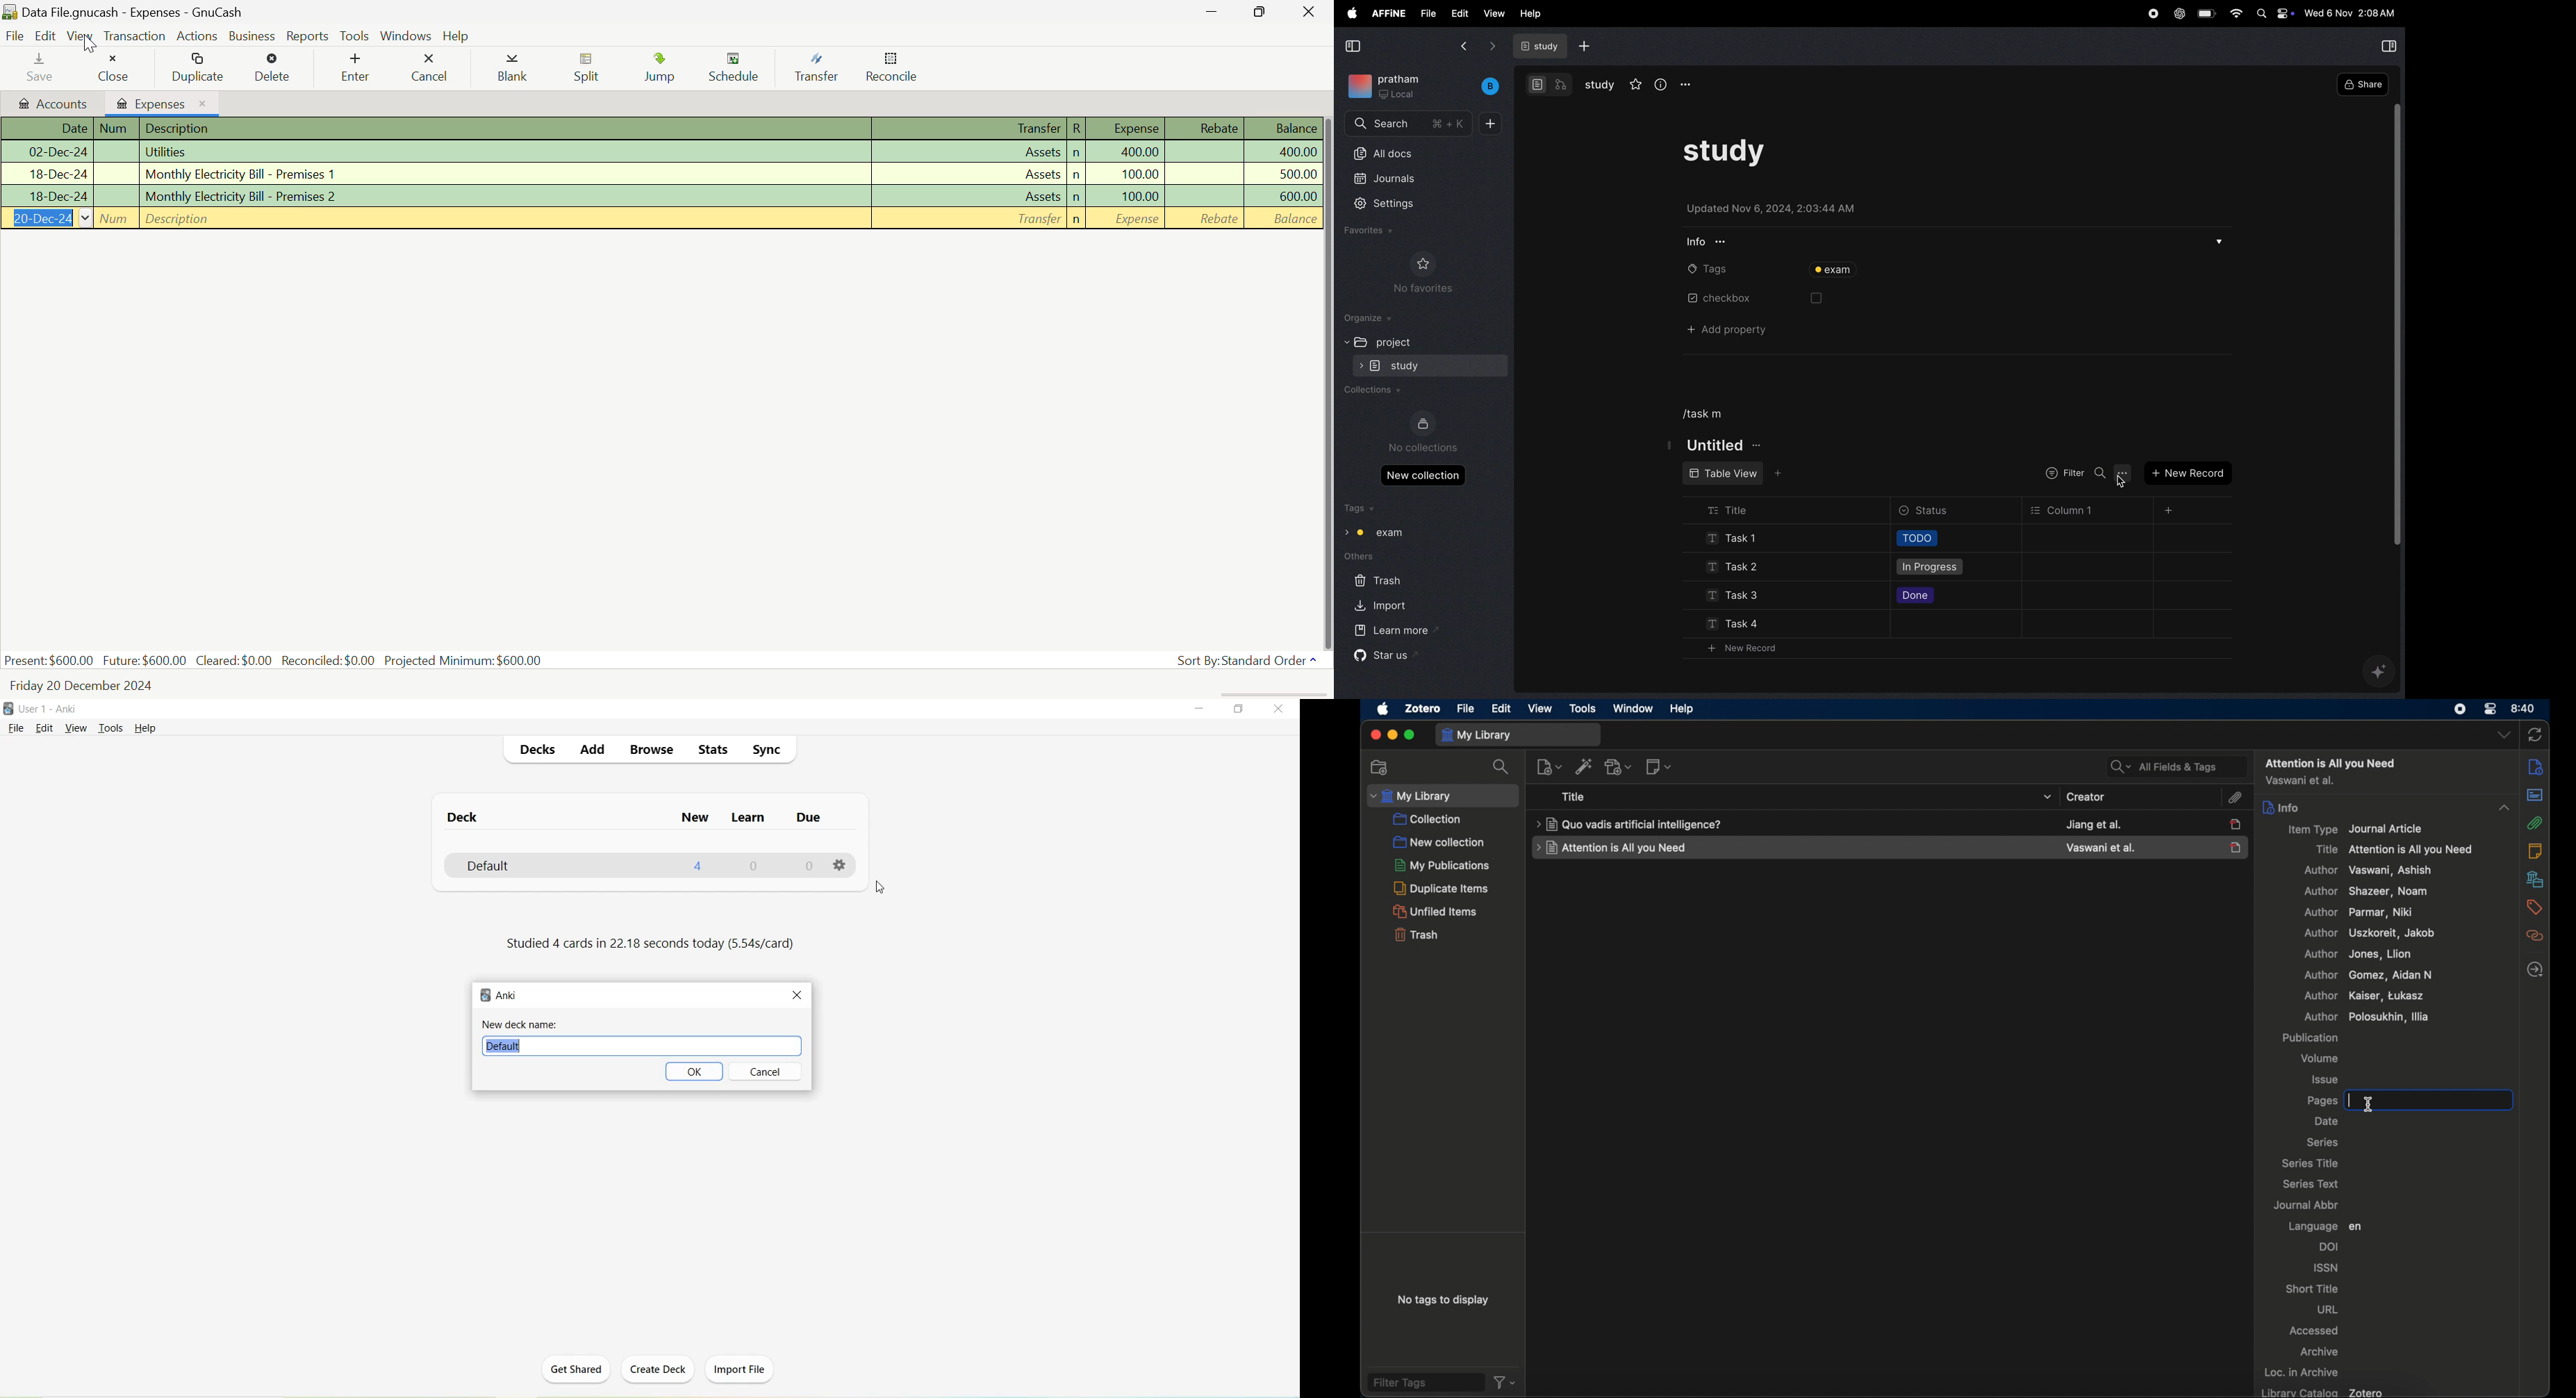 The height and width of the screenshot is (1400, 2576). Describe the element at coordinates (115, 196) in the screenshot. I see `Num` at that location.